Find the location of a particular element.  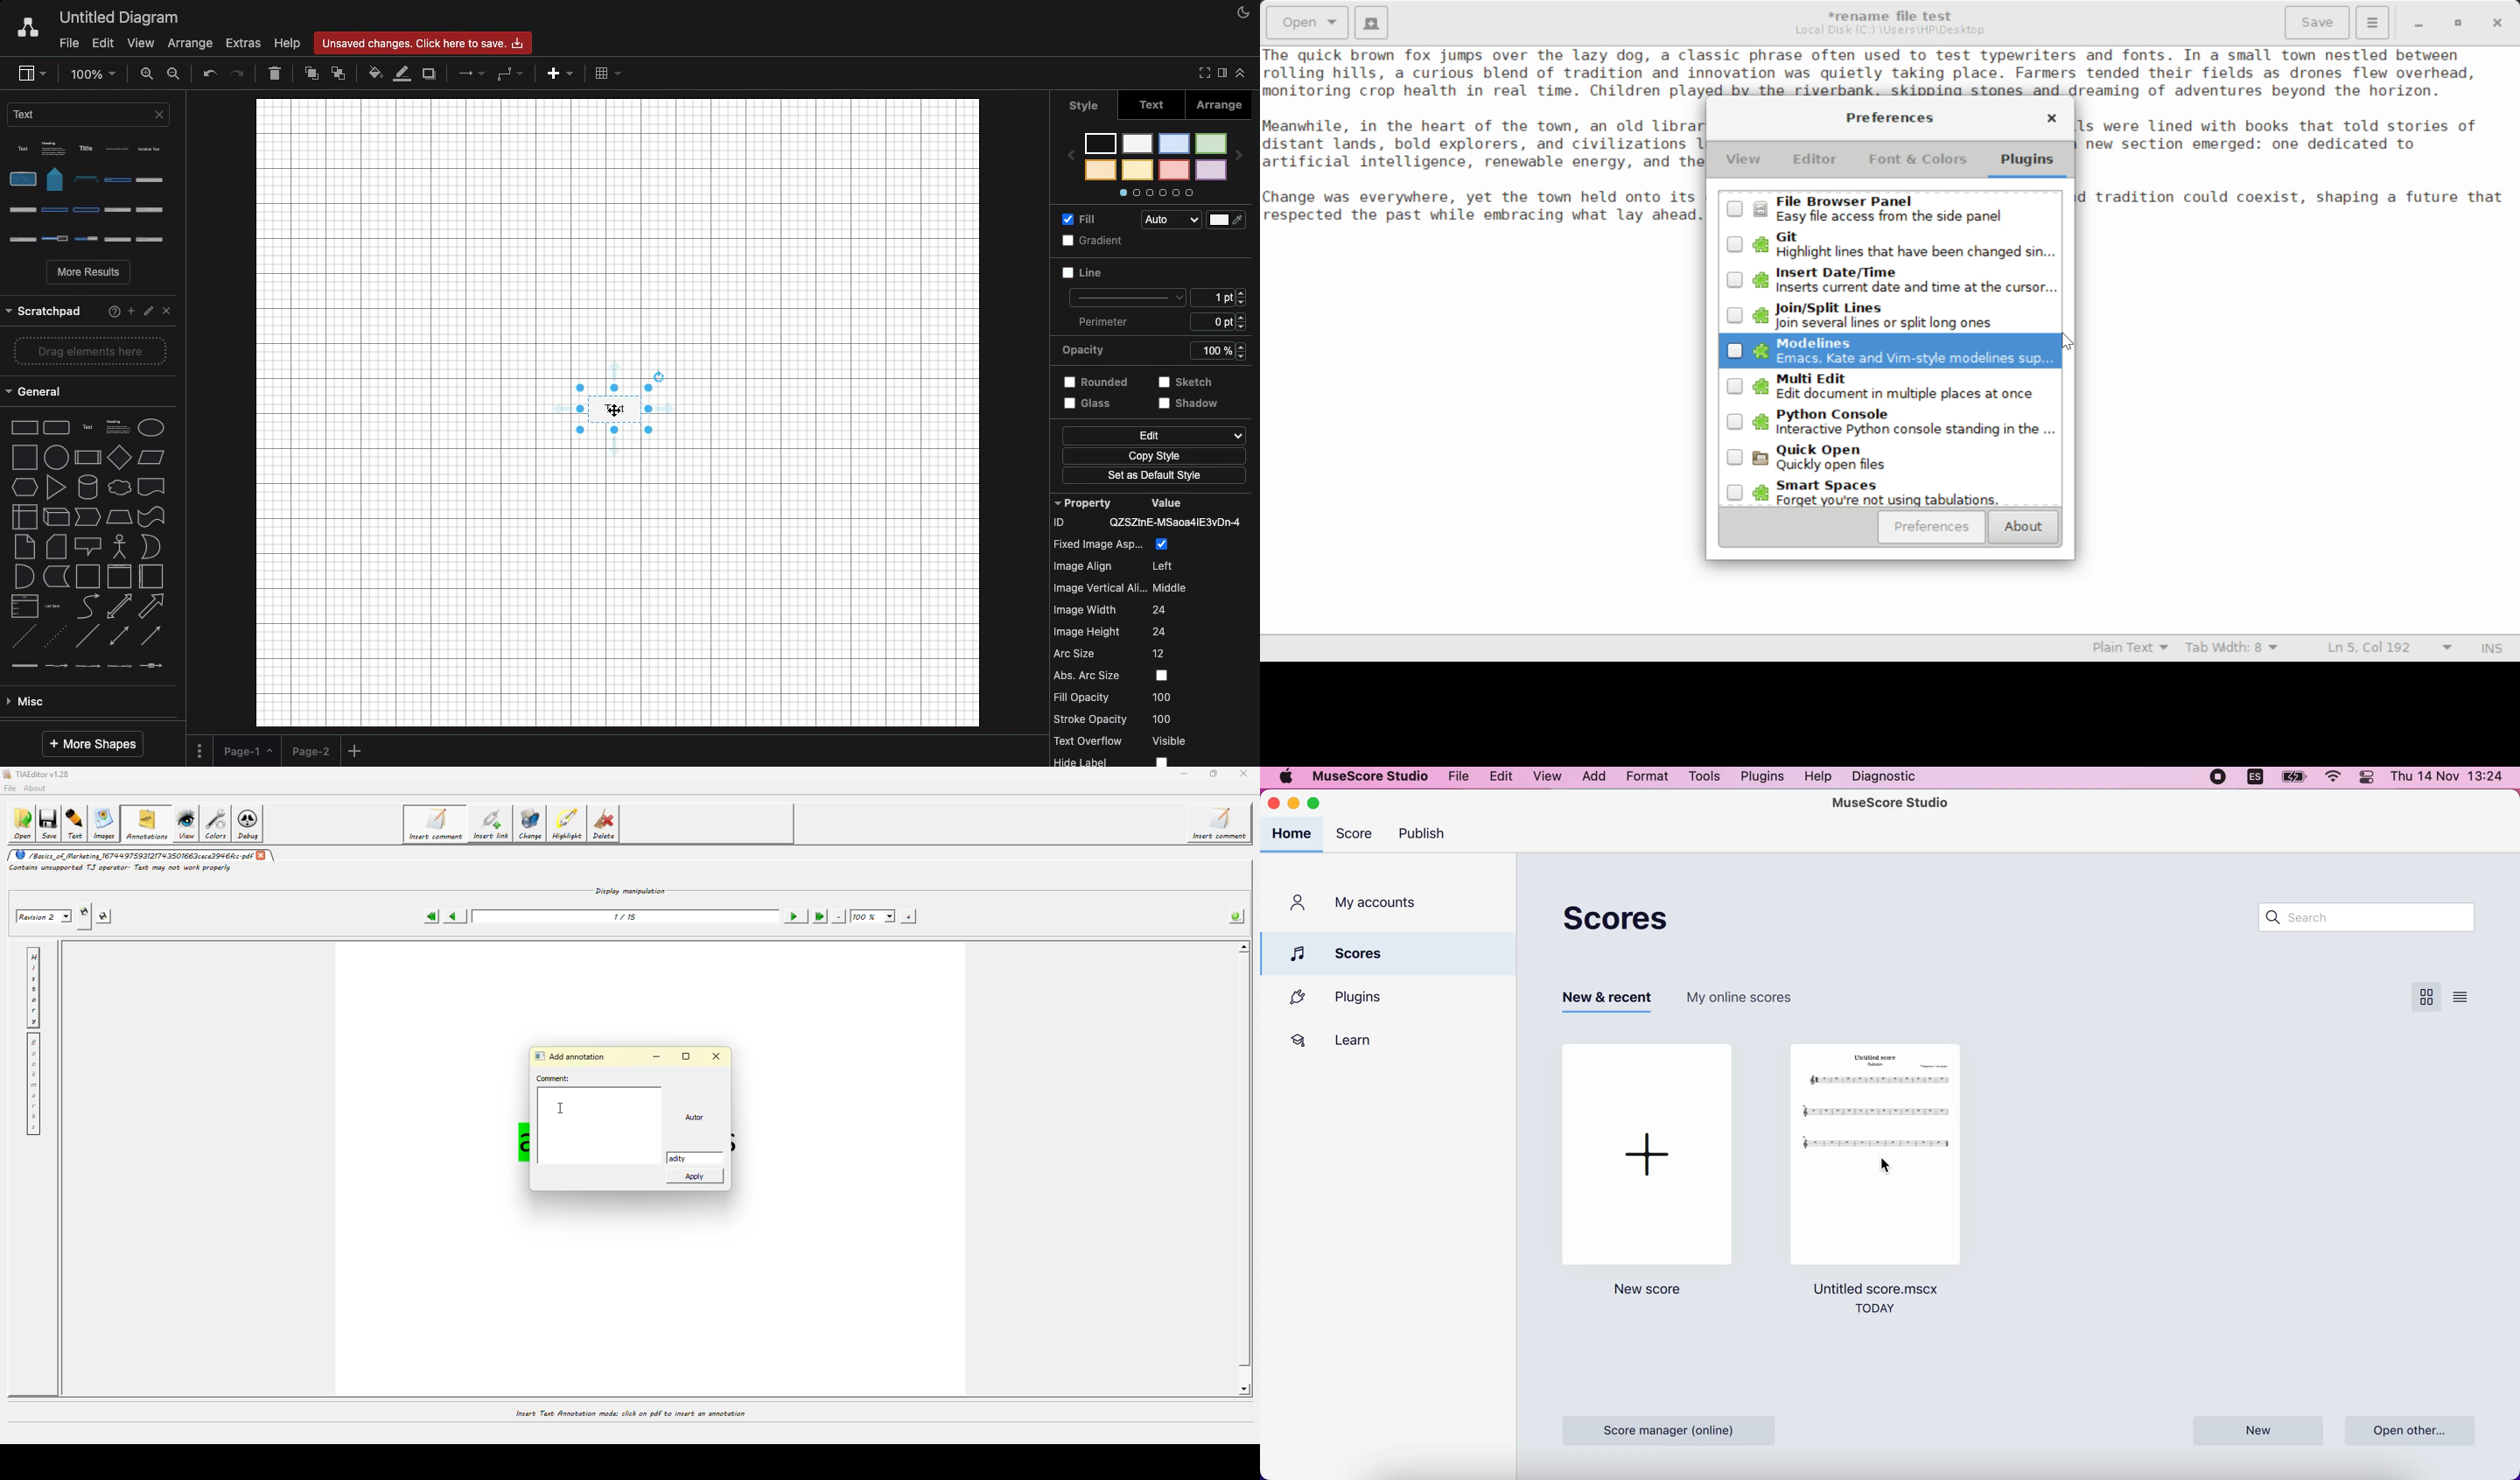

Unselected File Browser Panel  is located at coordinates (1891, 209).